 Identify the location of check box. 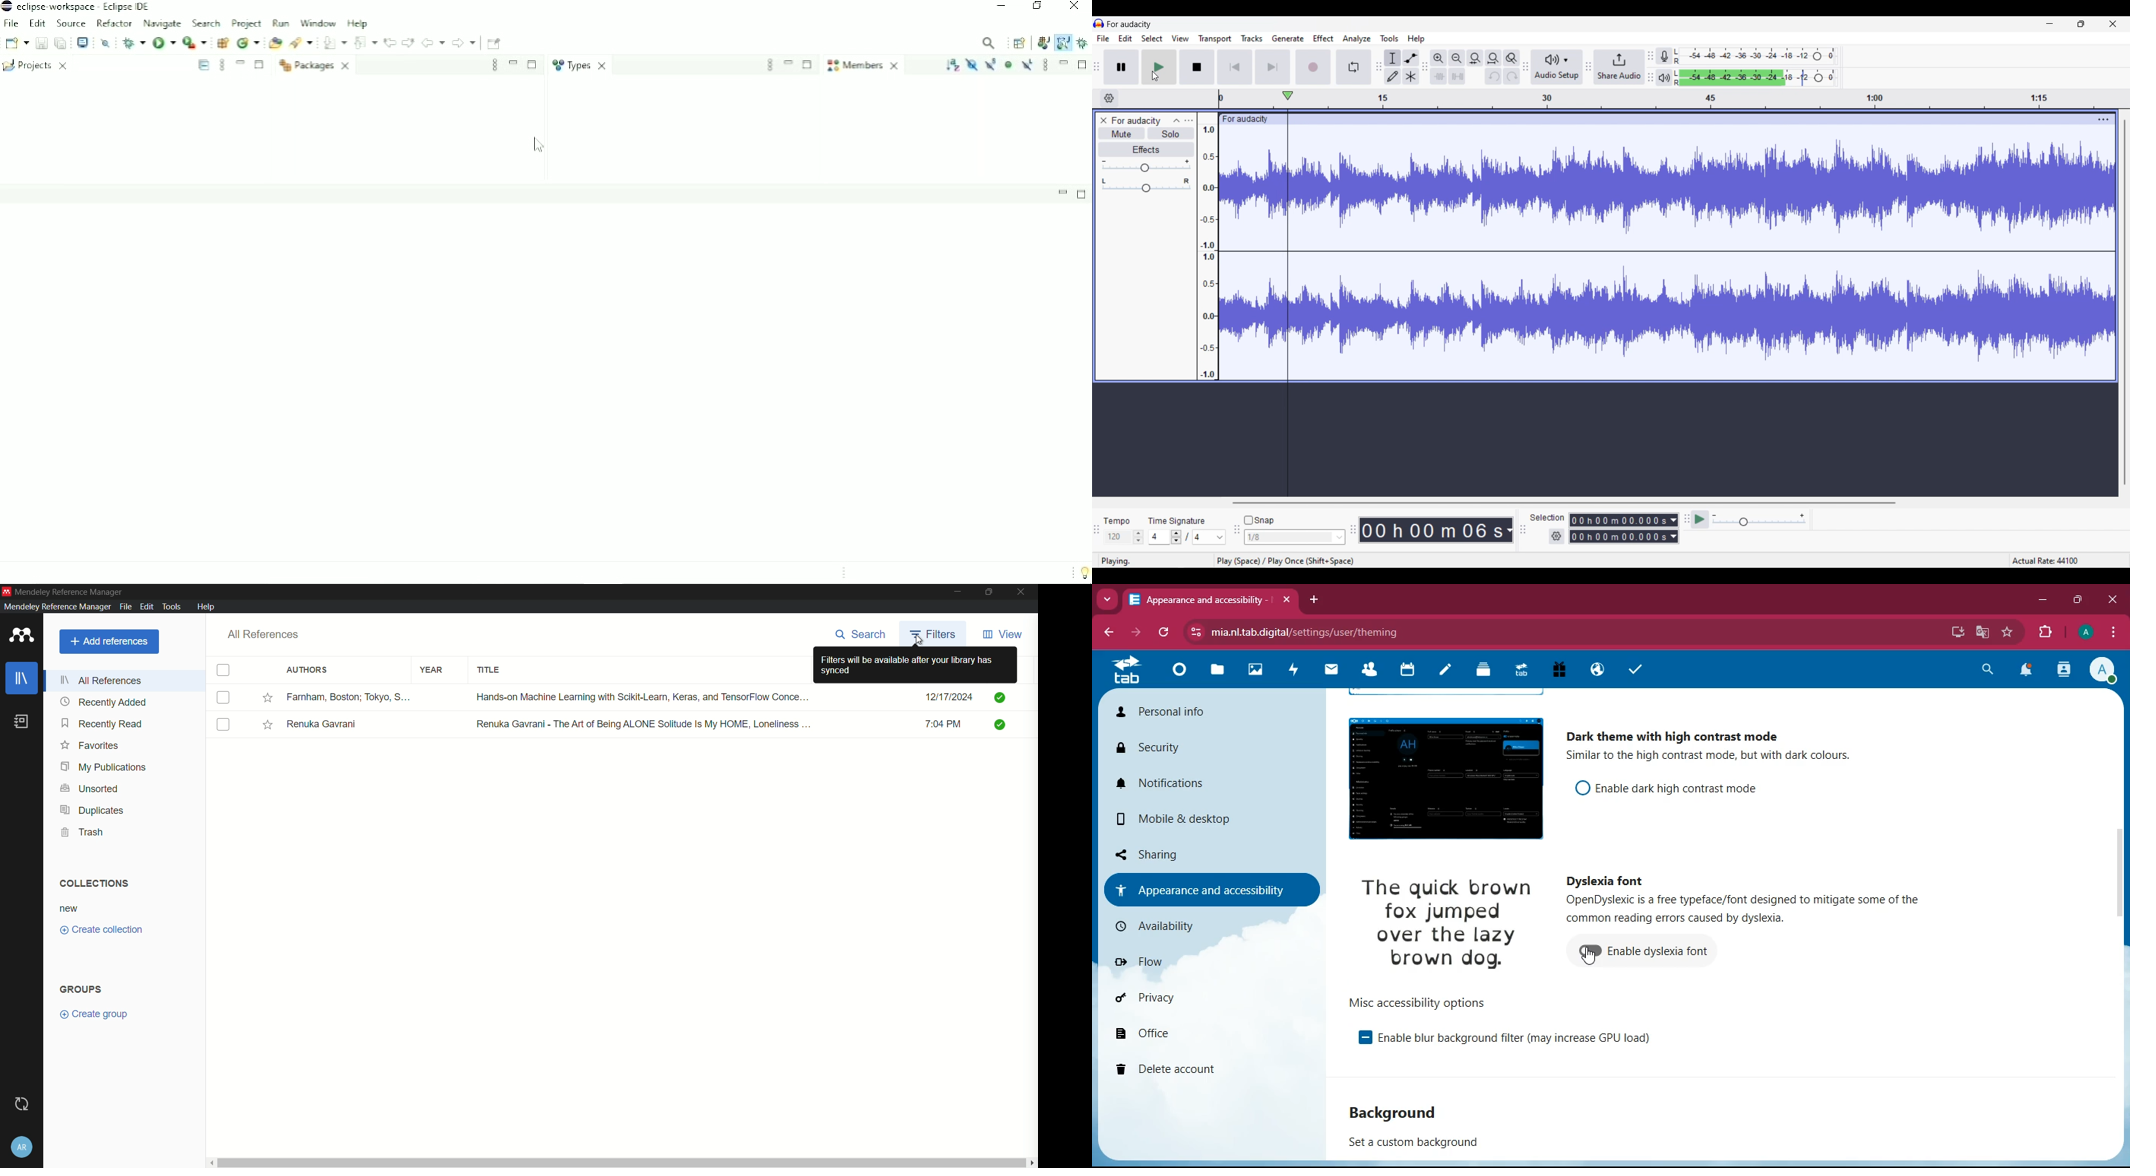
(224, 725).